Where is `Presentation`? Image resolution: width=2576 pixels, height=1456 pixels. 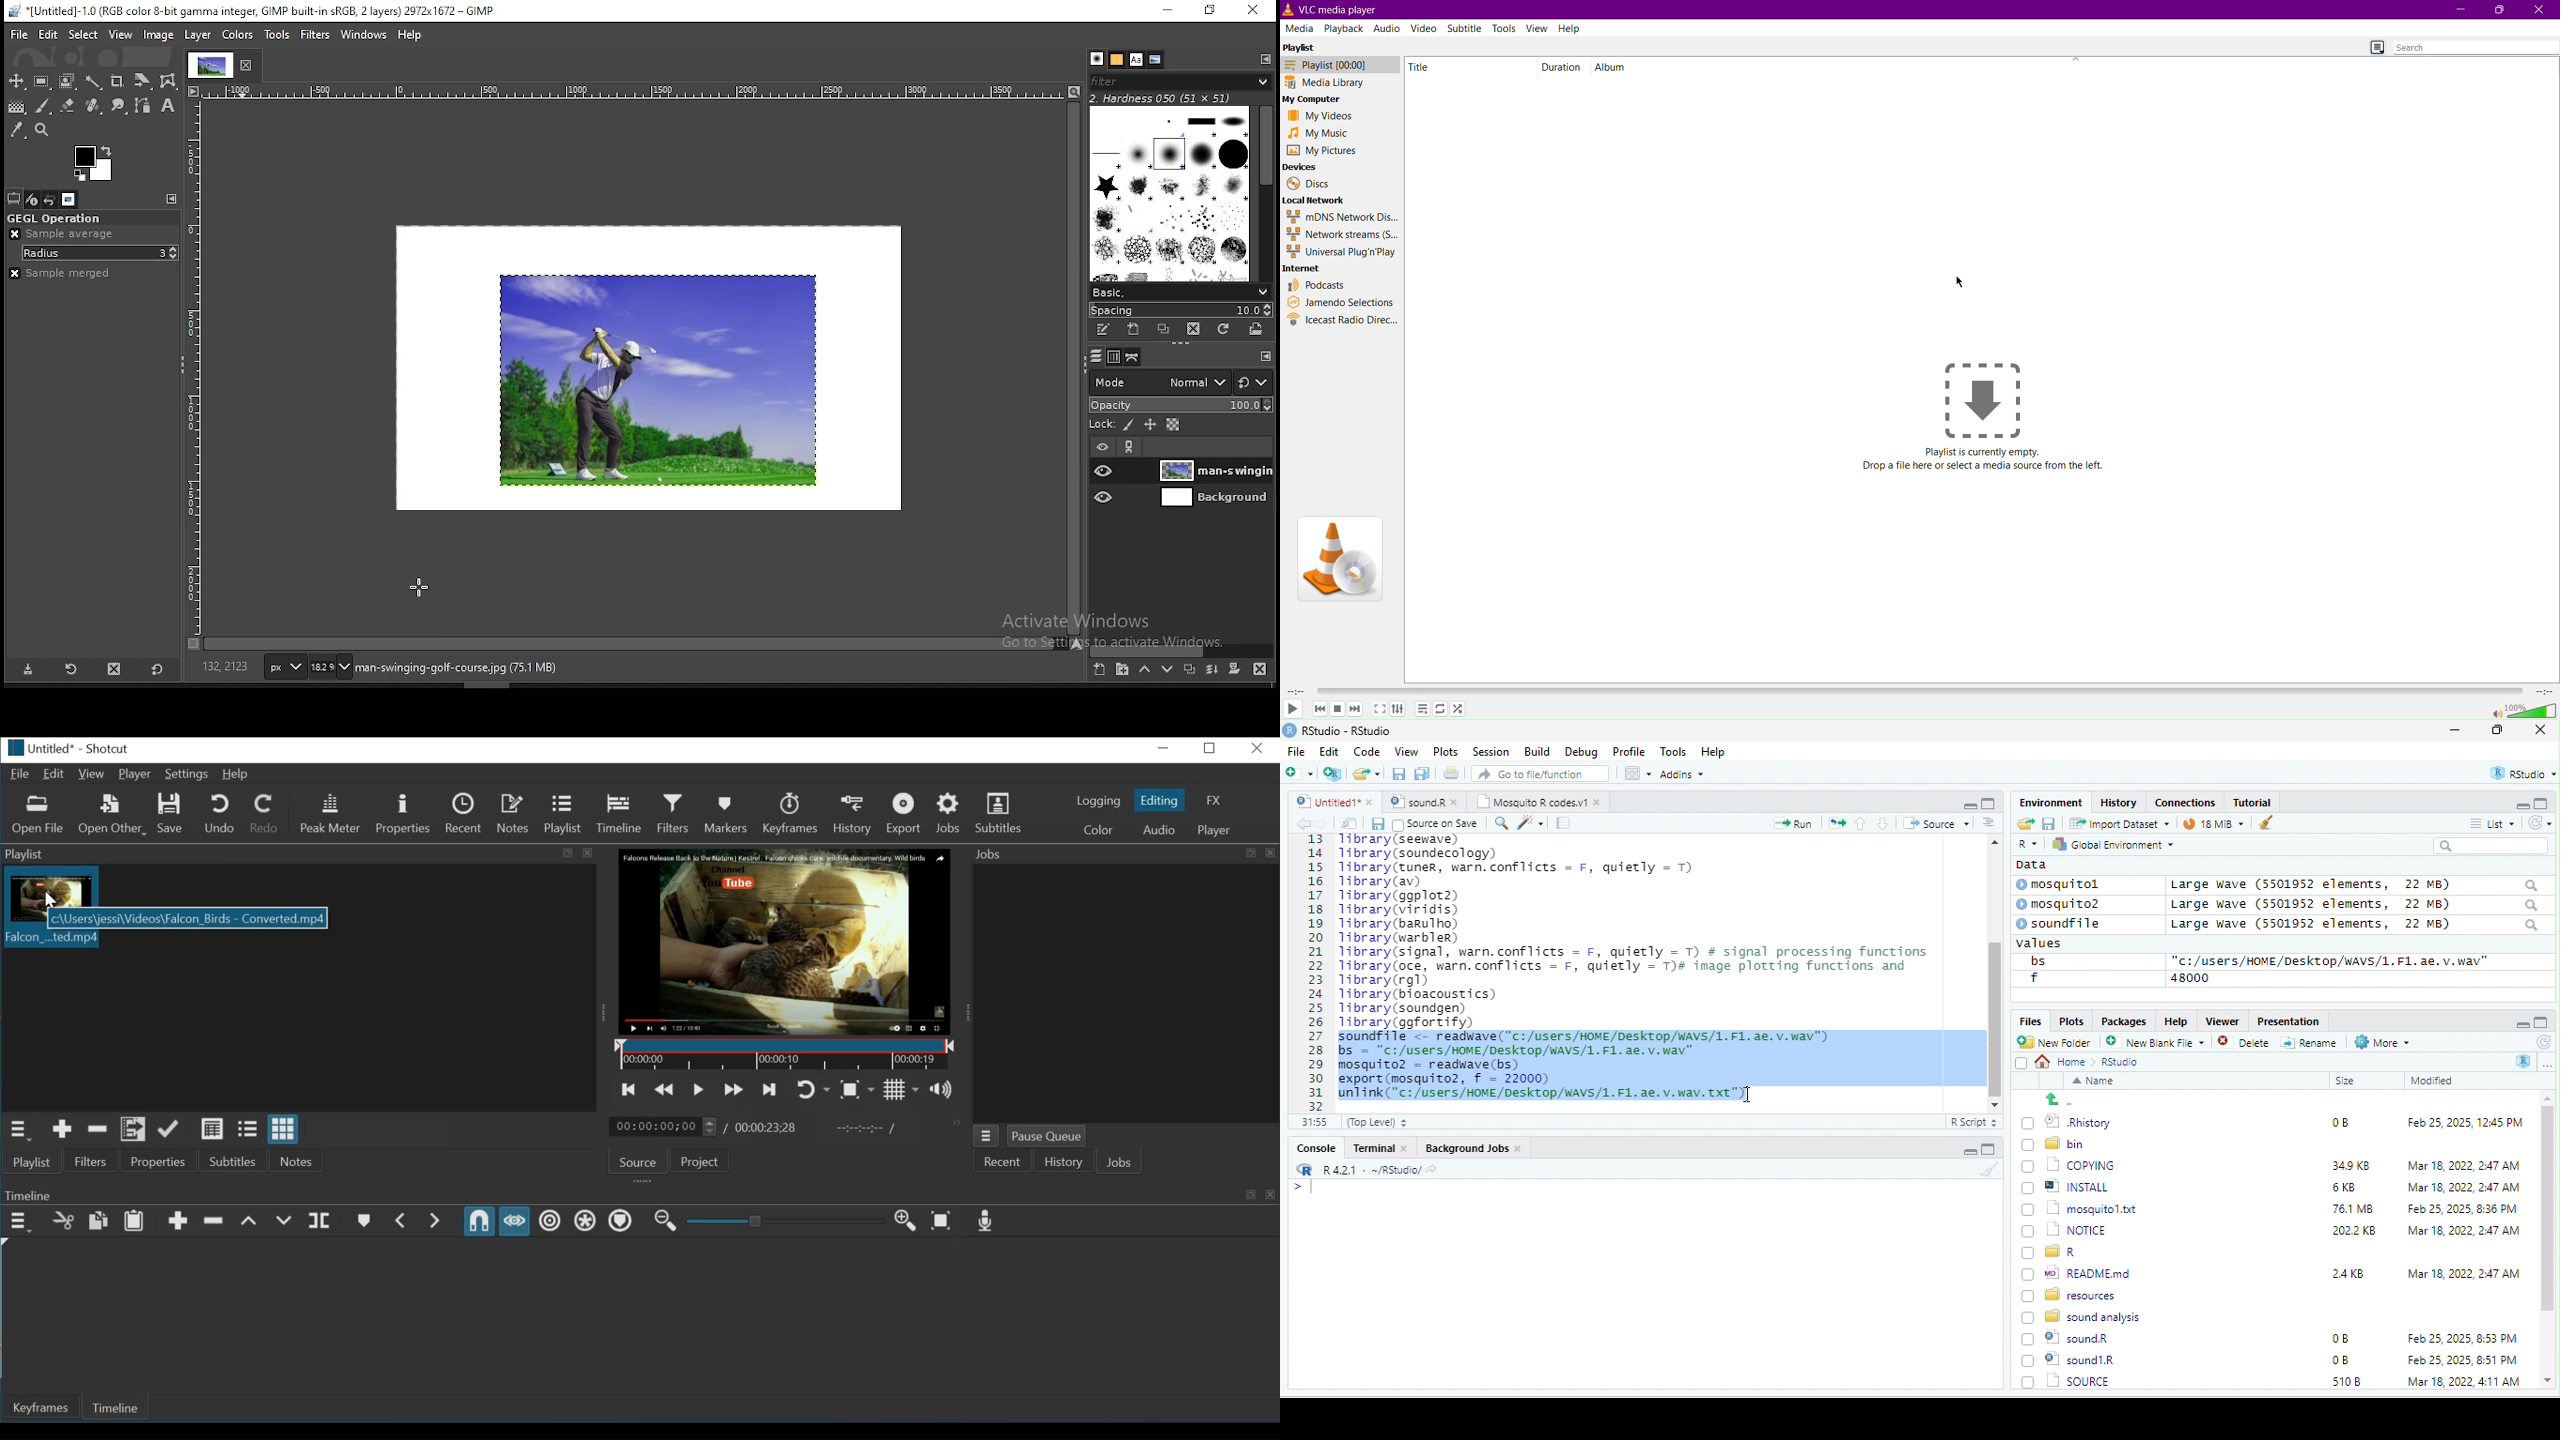 Presentation is located at coordinates (2287, 1021).